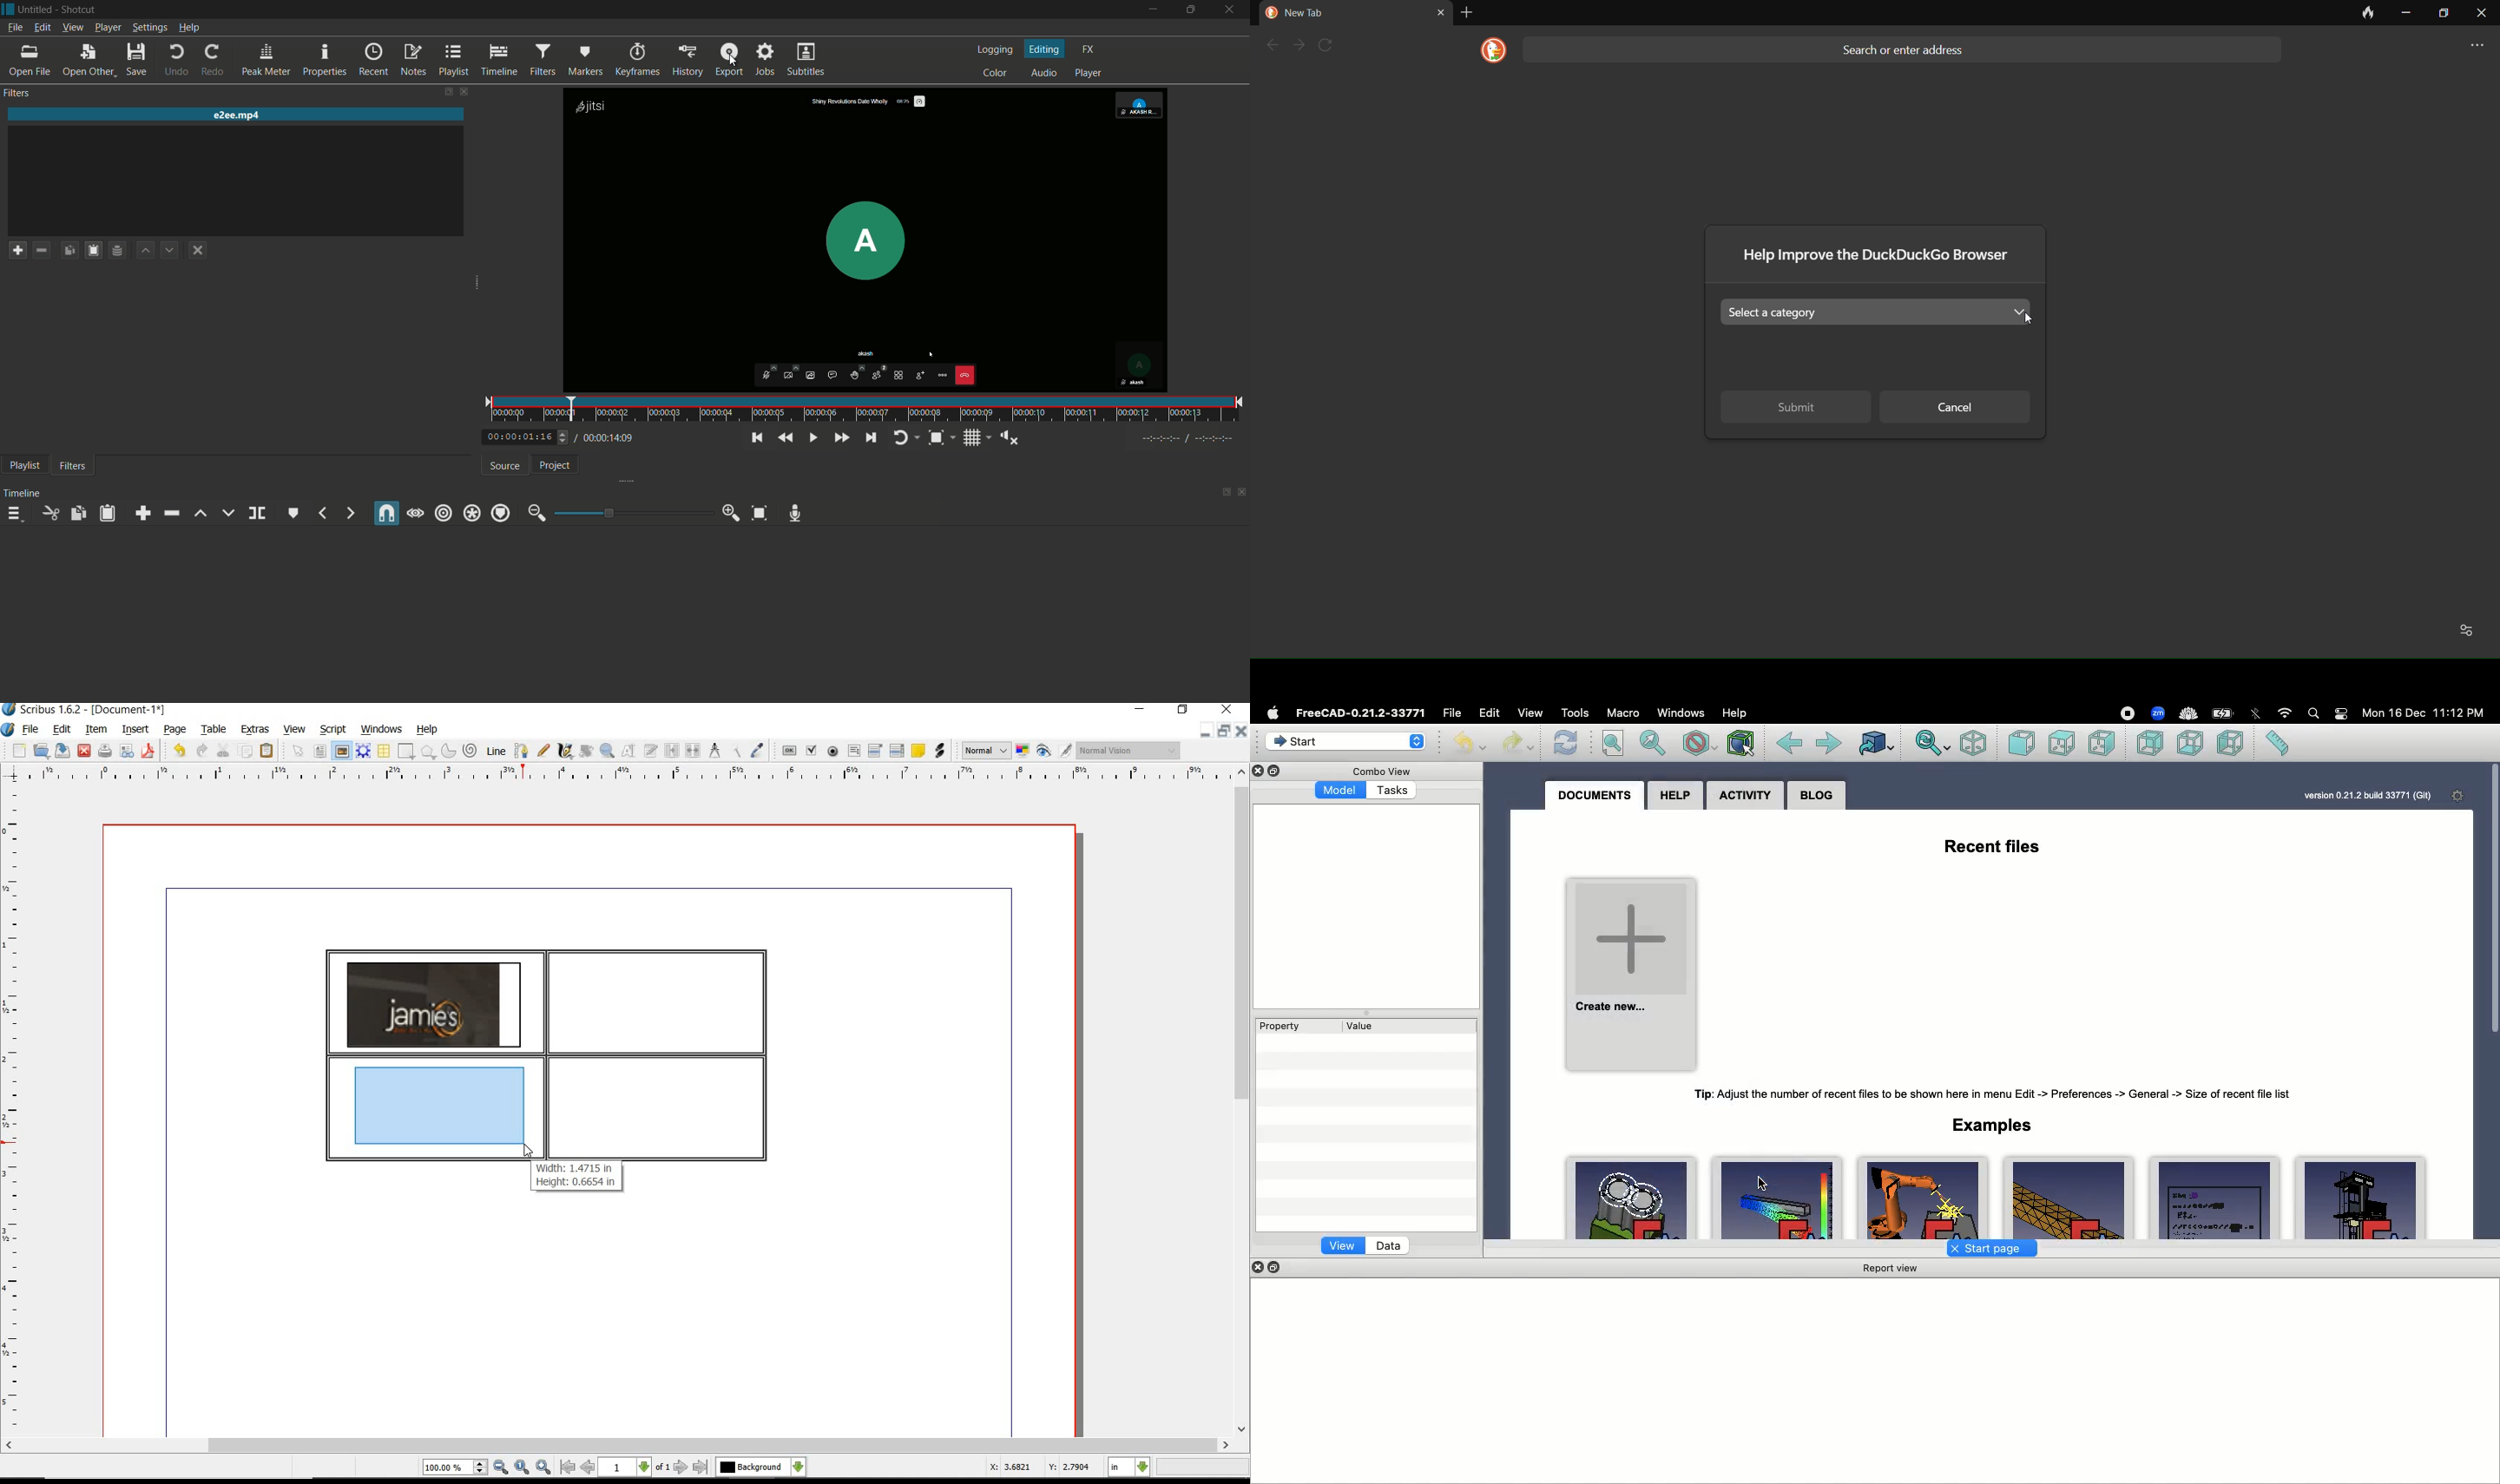 The width and height of the screenshot is (2520, 1484). Describe the element at coordinates (246, 752) in the screenshot. I see `copy` at that location.